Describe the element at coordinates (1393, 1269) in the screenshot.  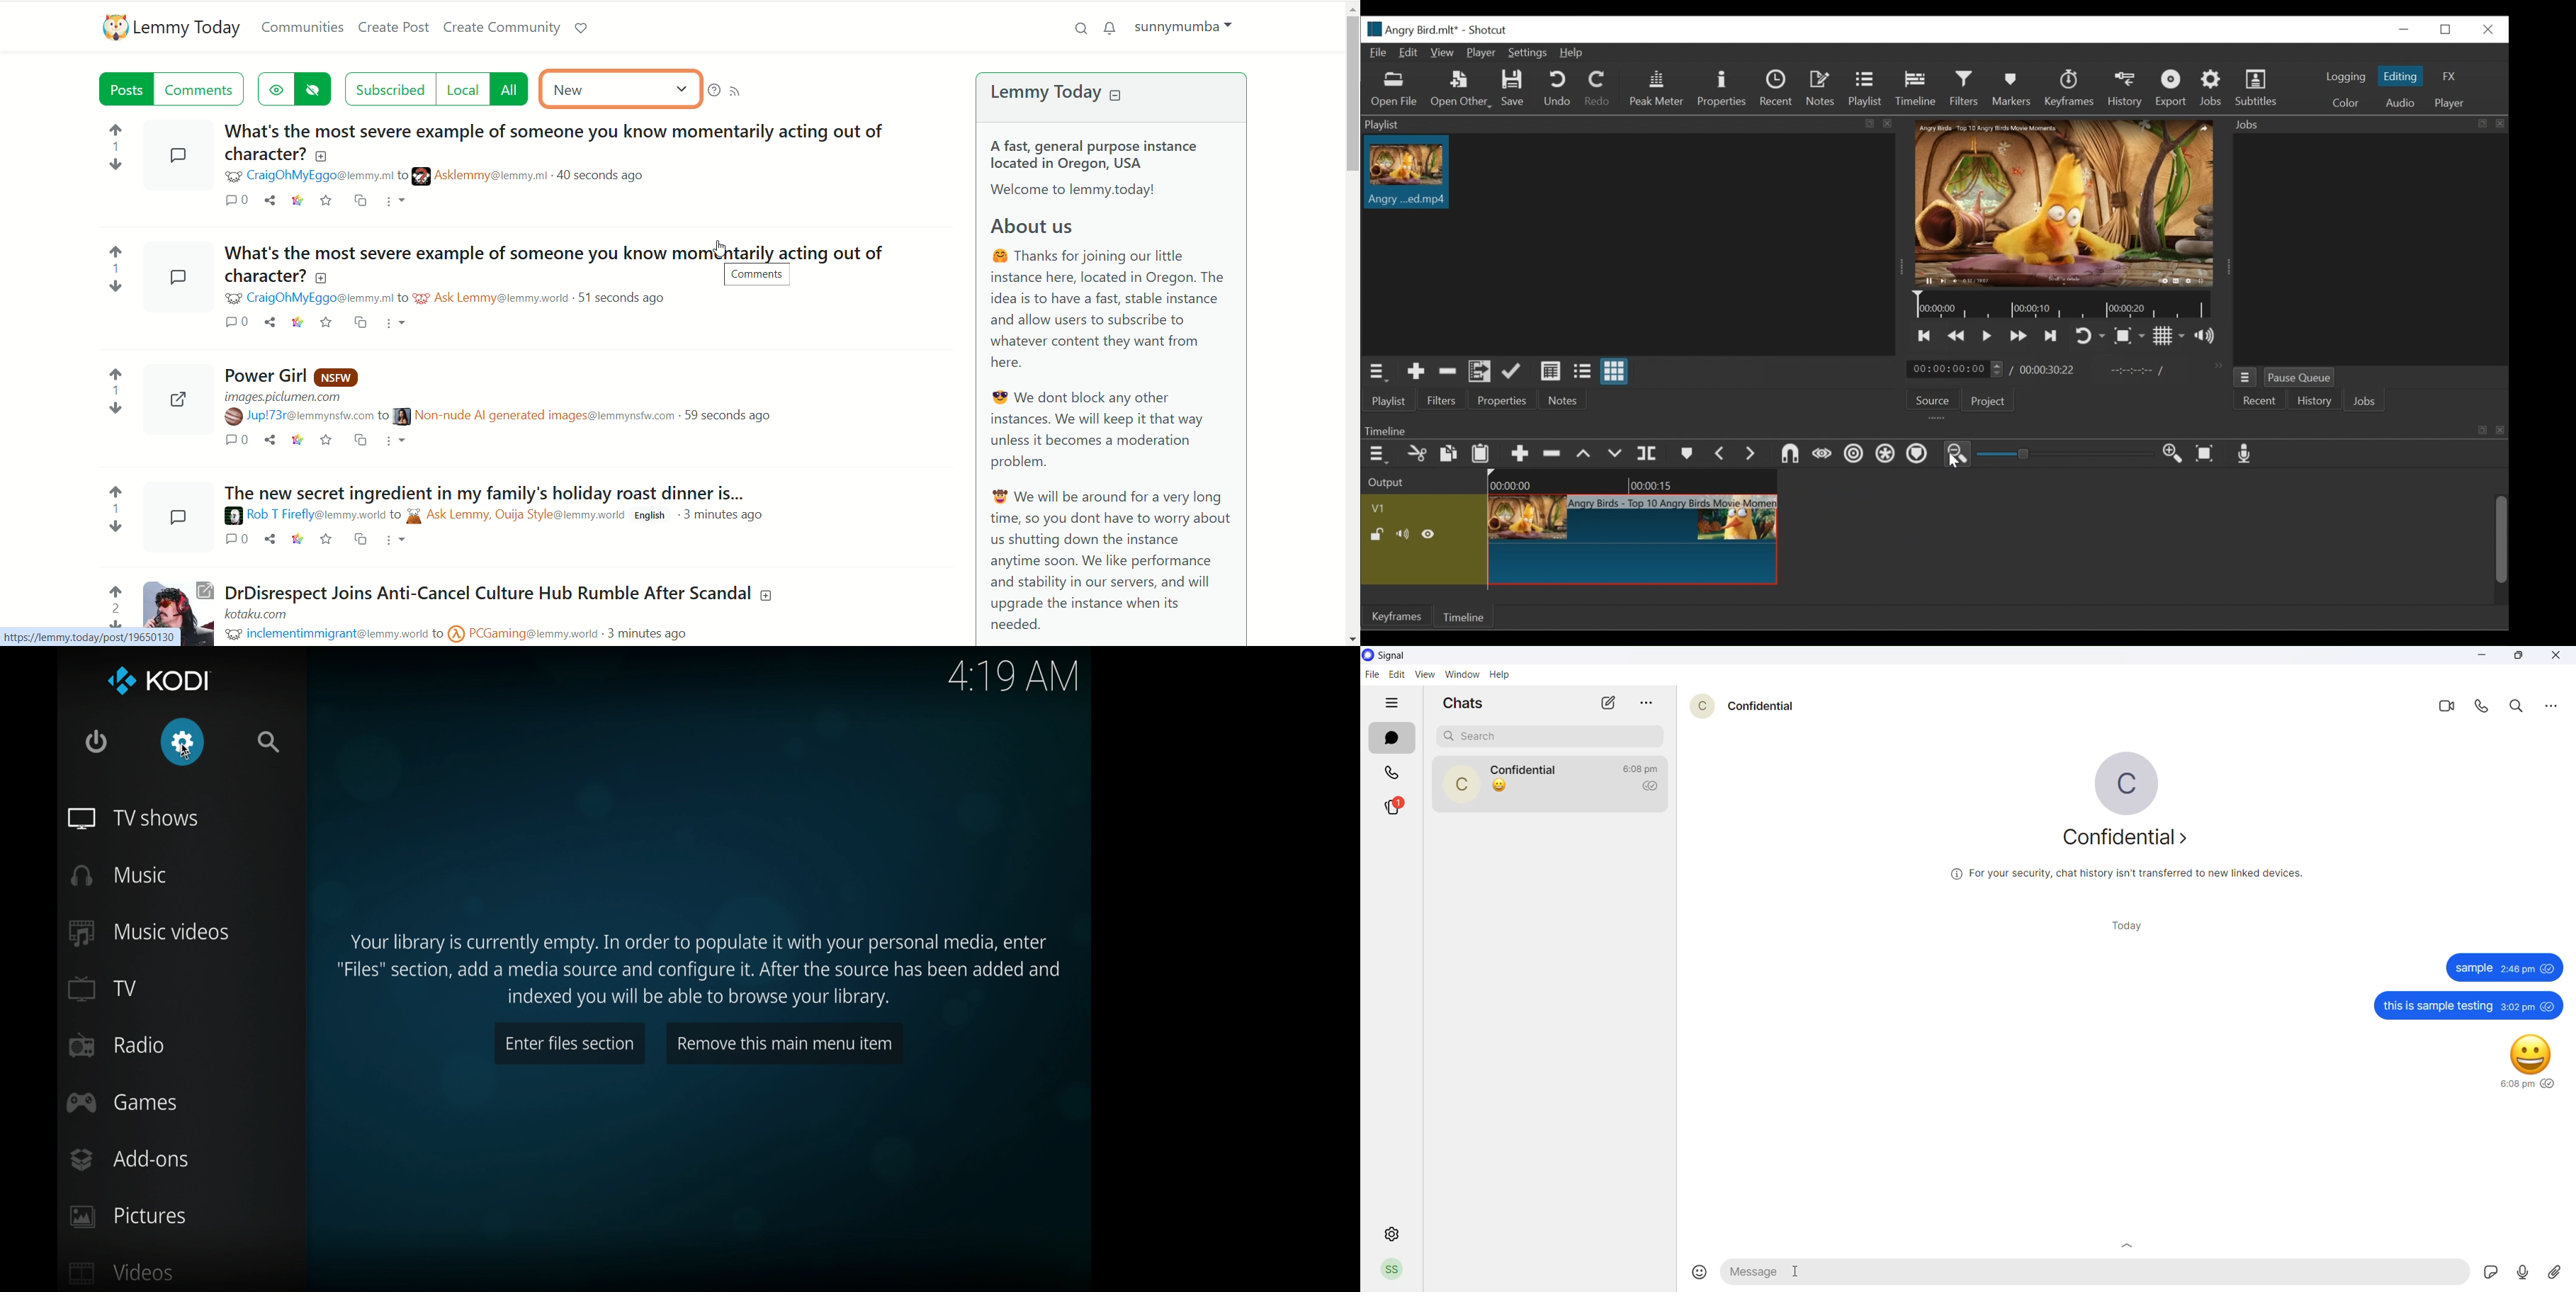
I see `Profile` at that location.